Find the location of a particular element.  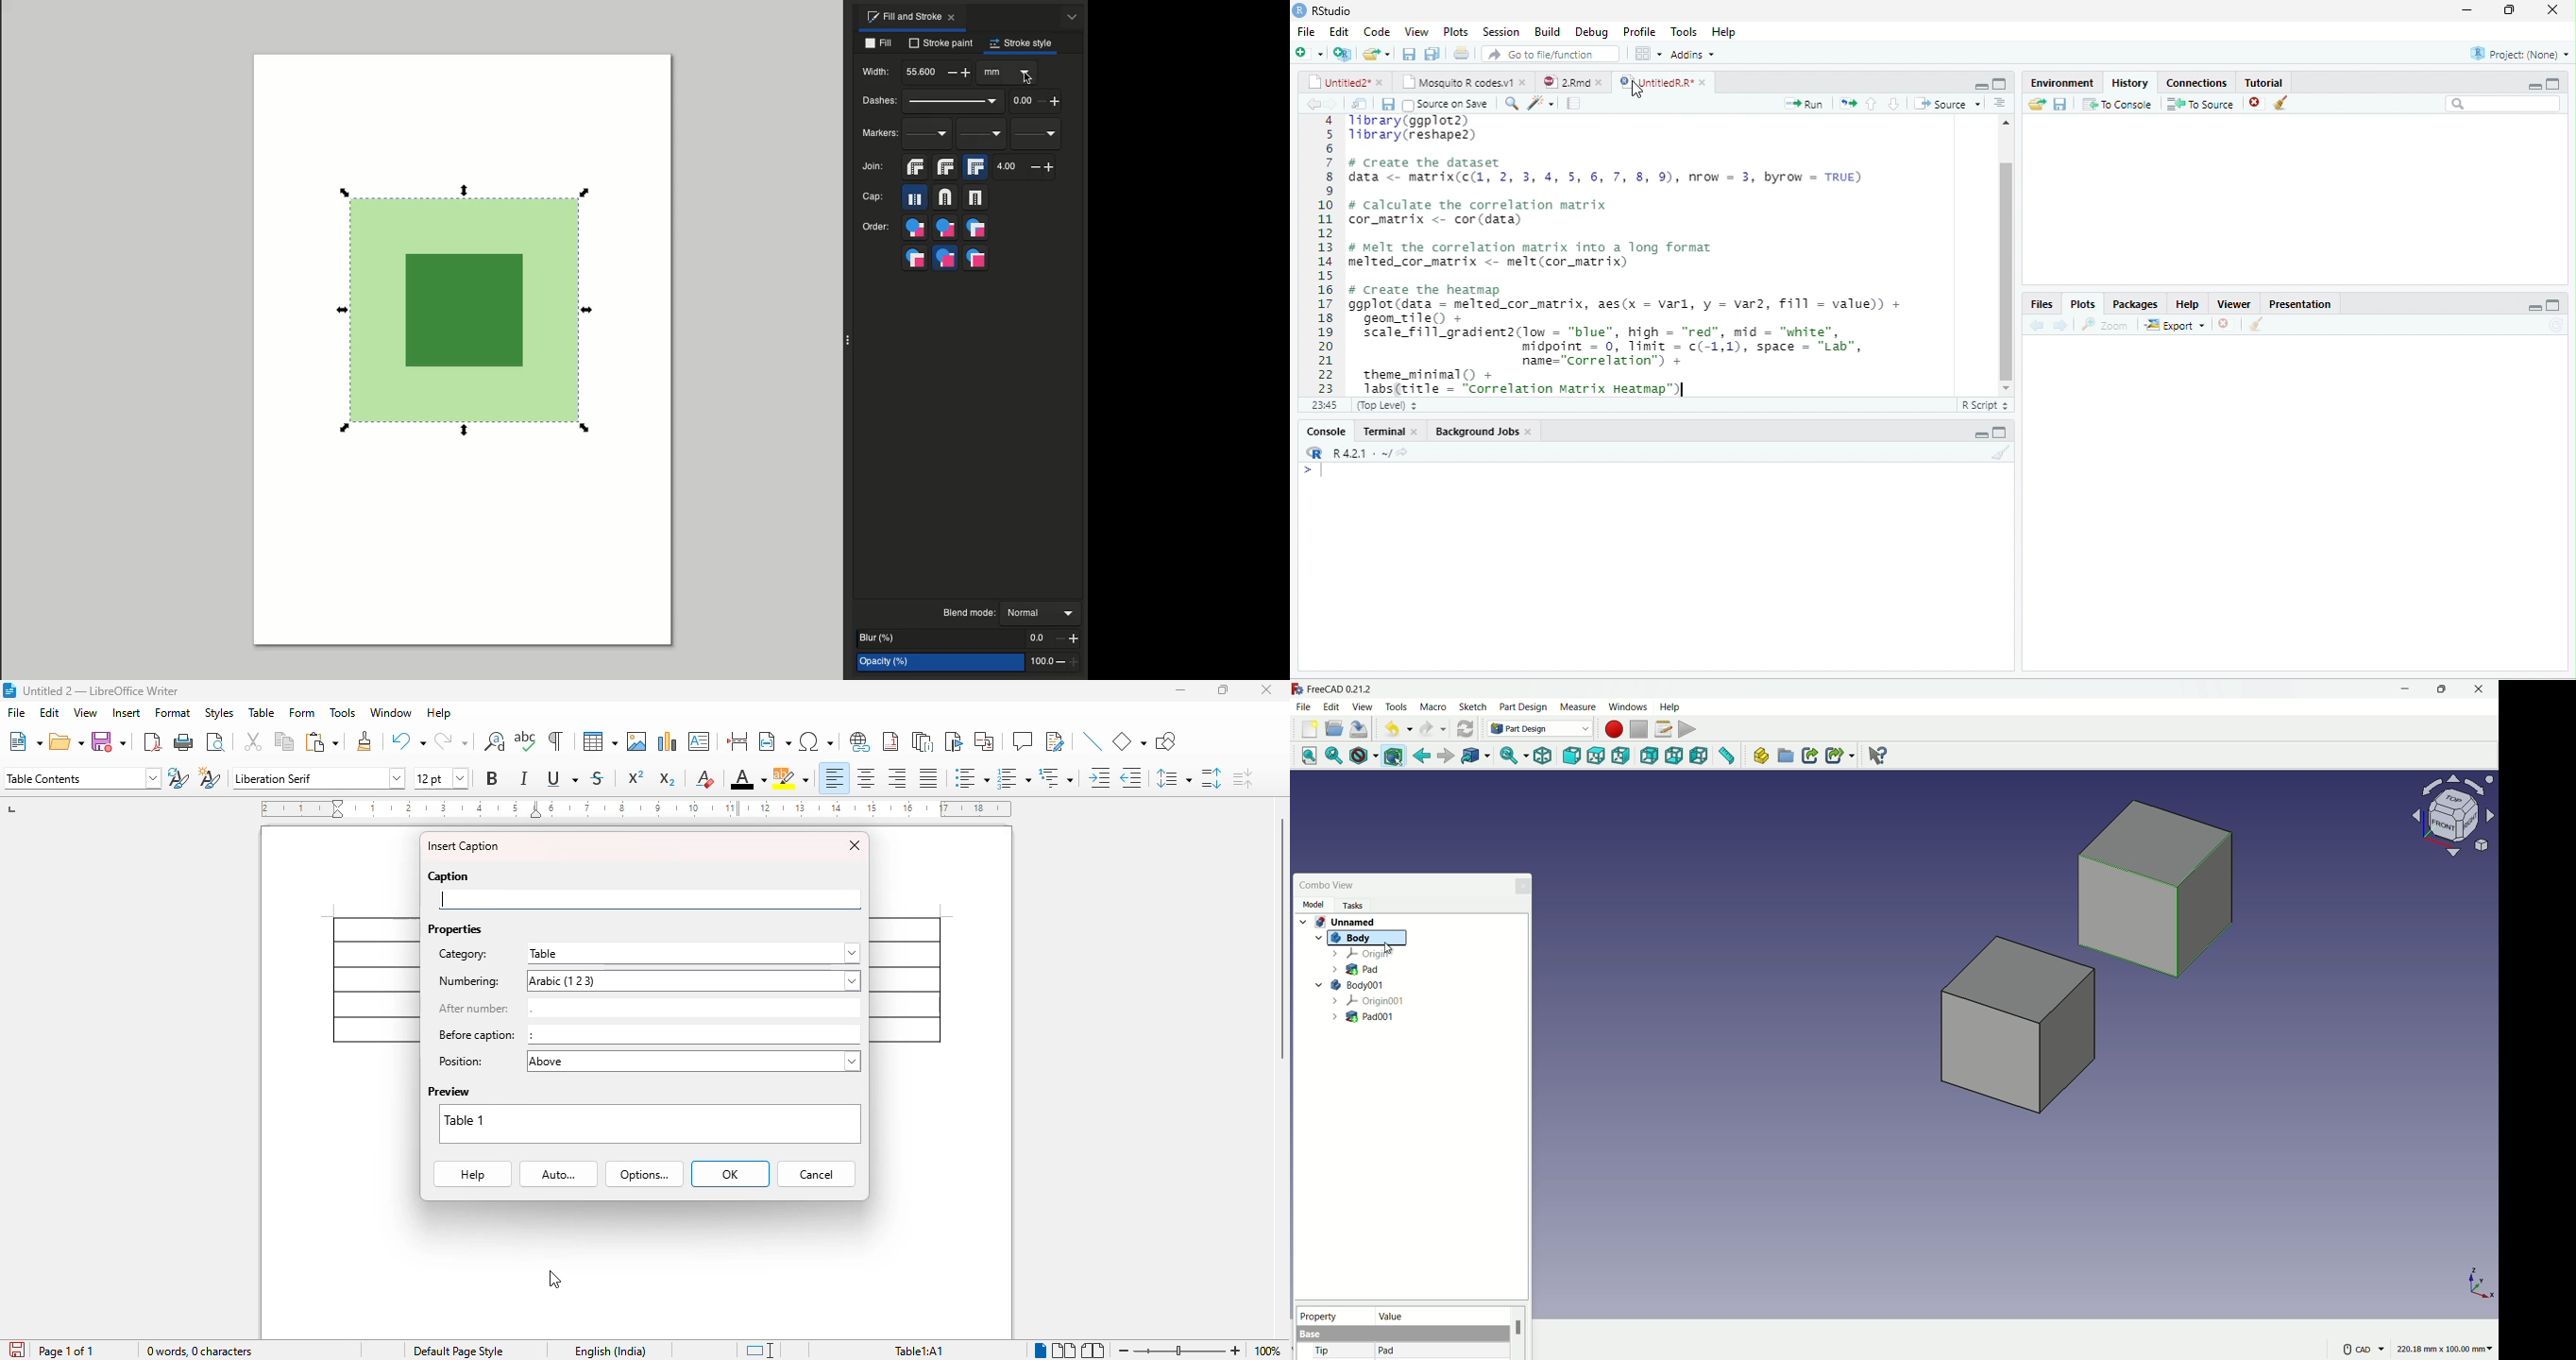

close app is located at coordinates (2480, 689).